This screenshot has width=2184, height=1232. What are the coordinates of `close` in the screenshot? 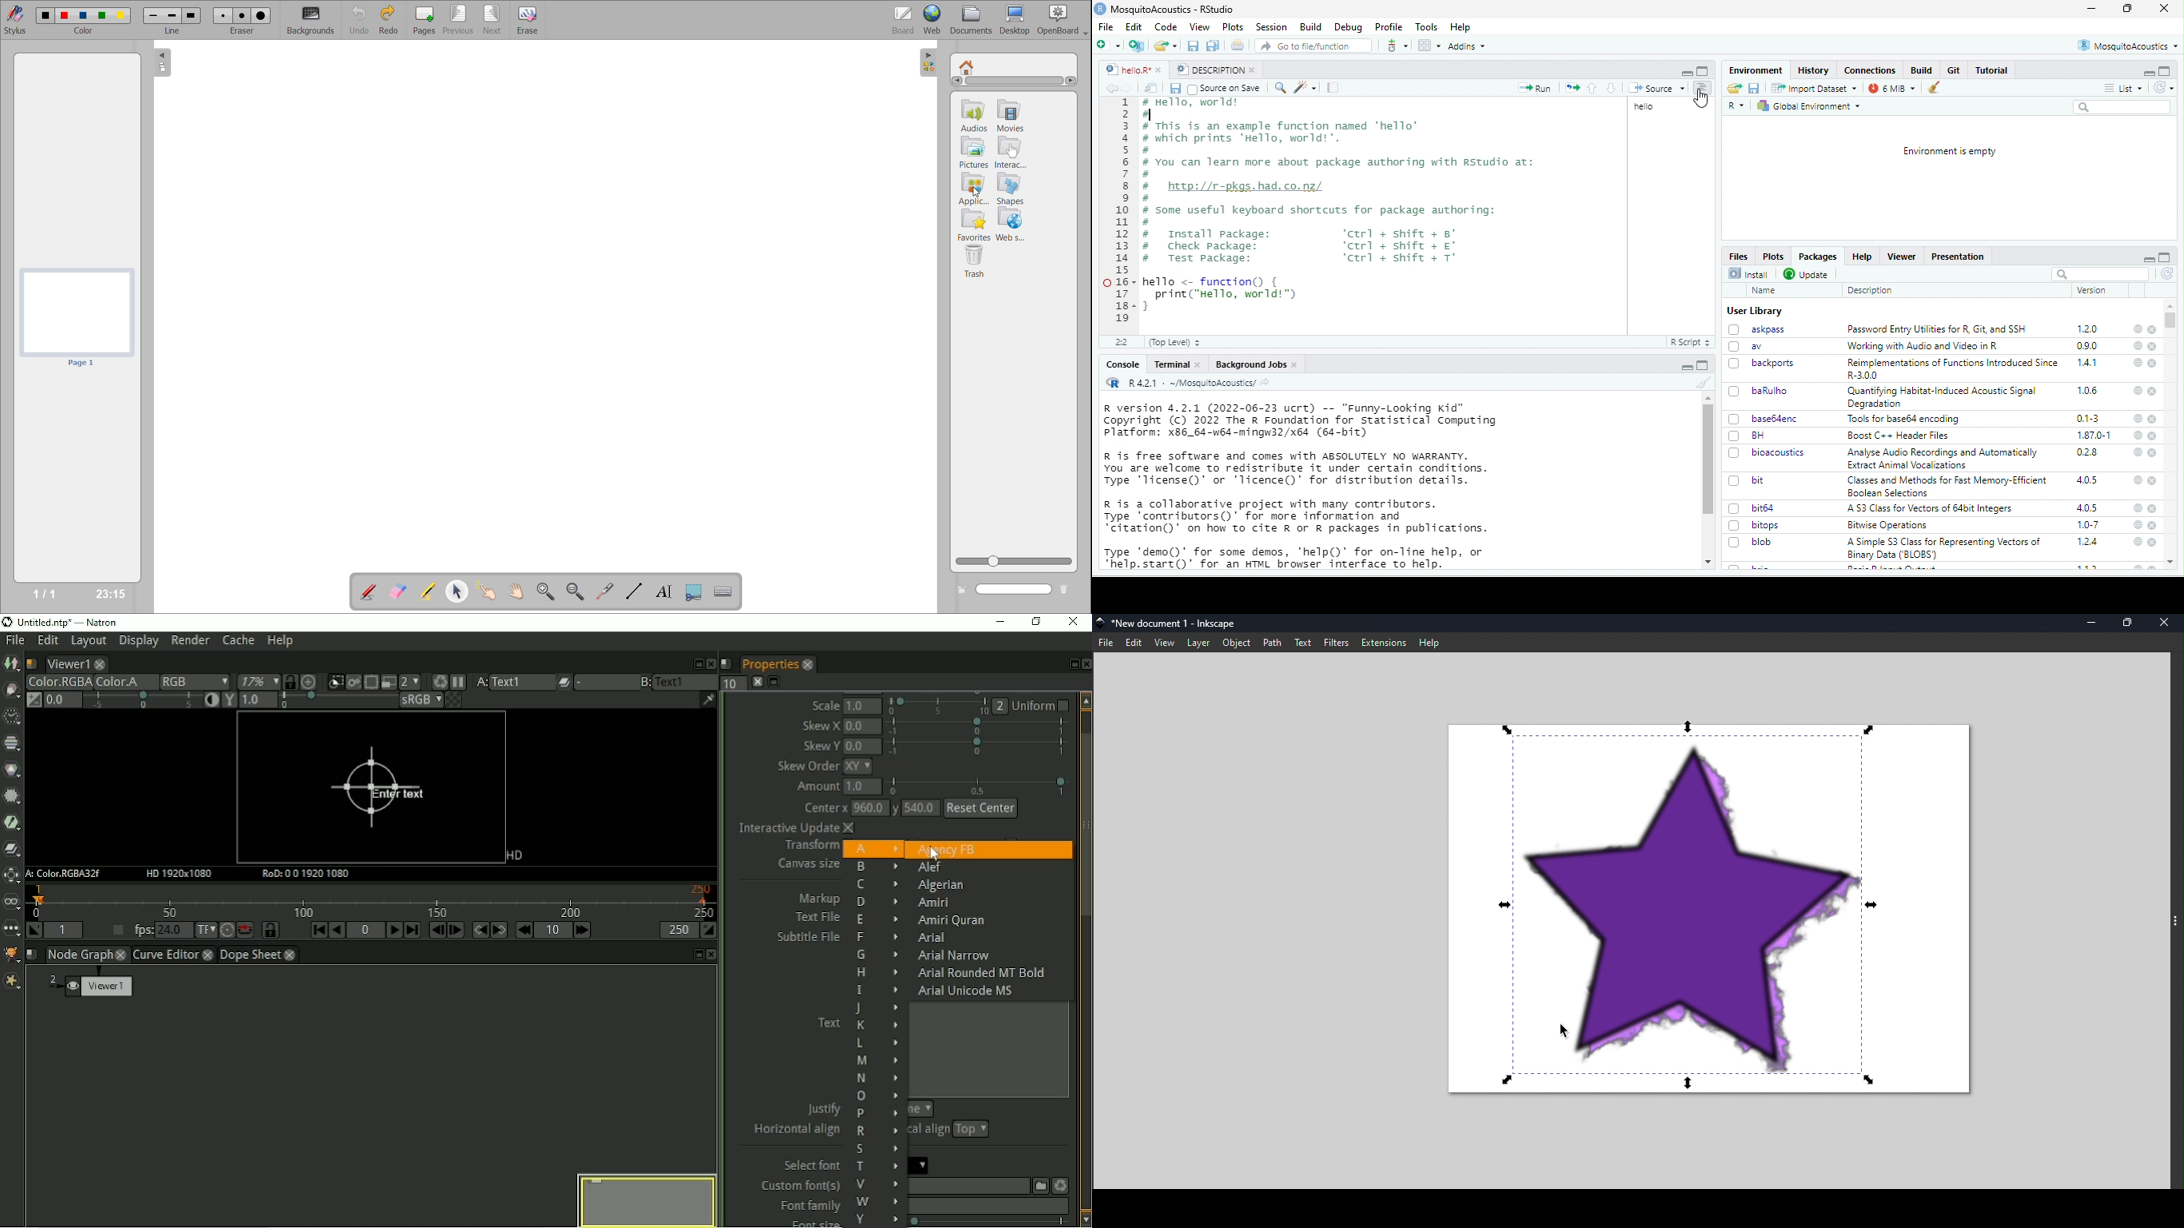 It's located at (2153, 543).